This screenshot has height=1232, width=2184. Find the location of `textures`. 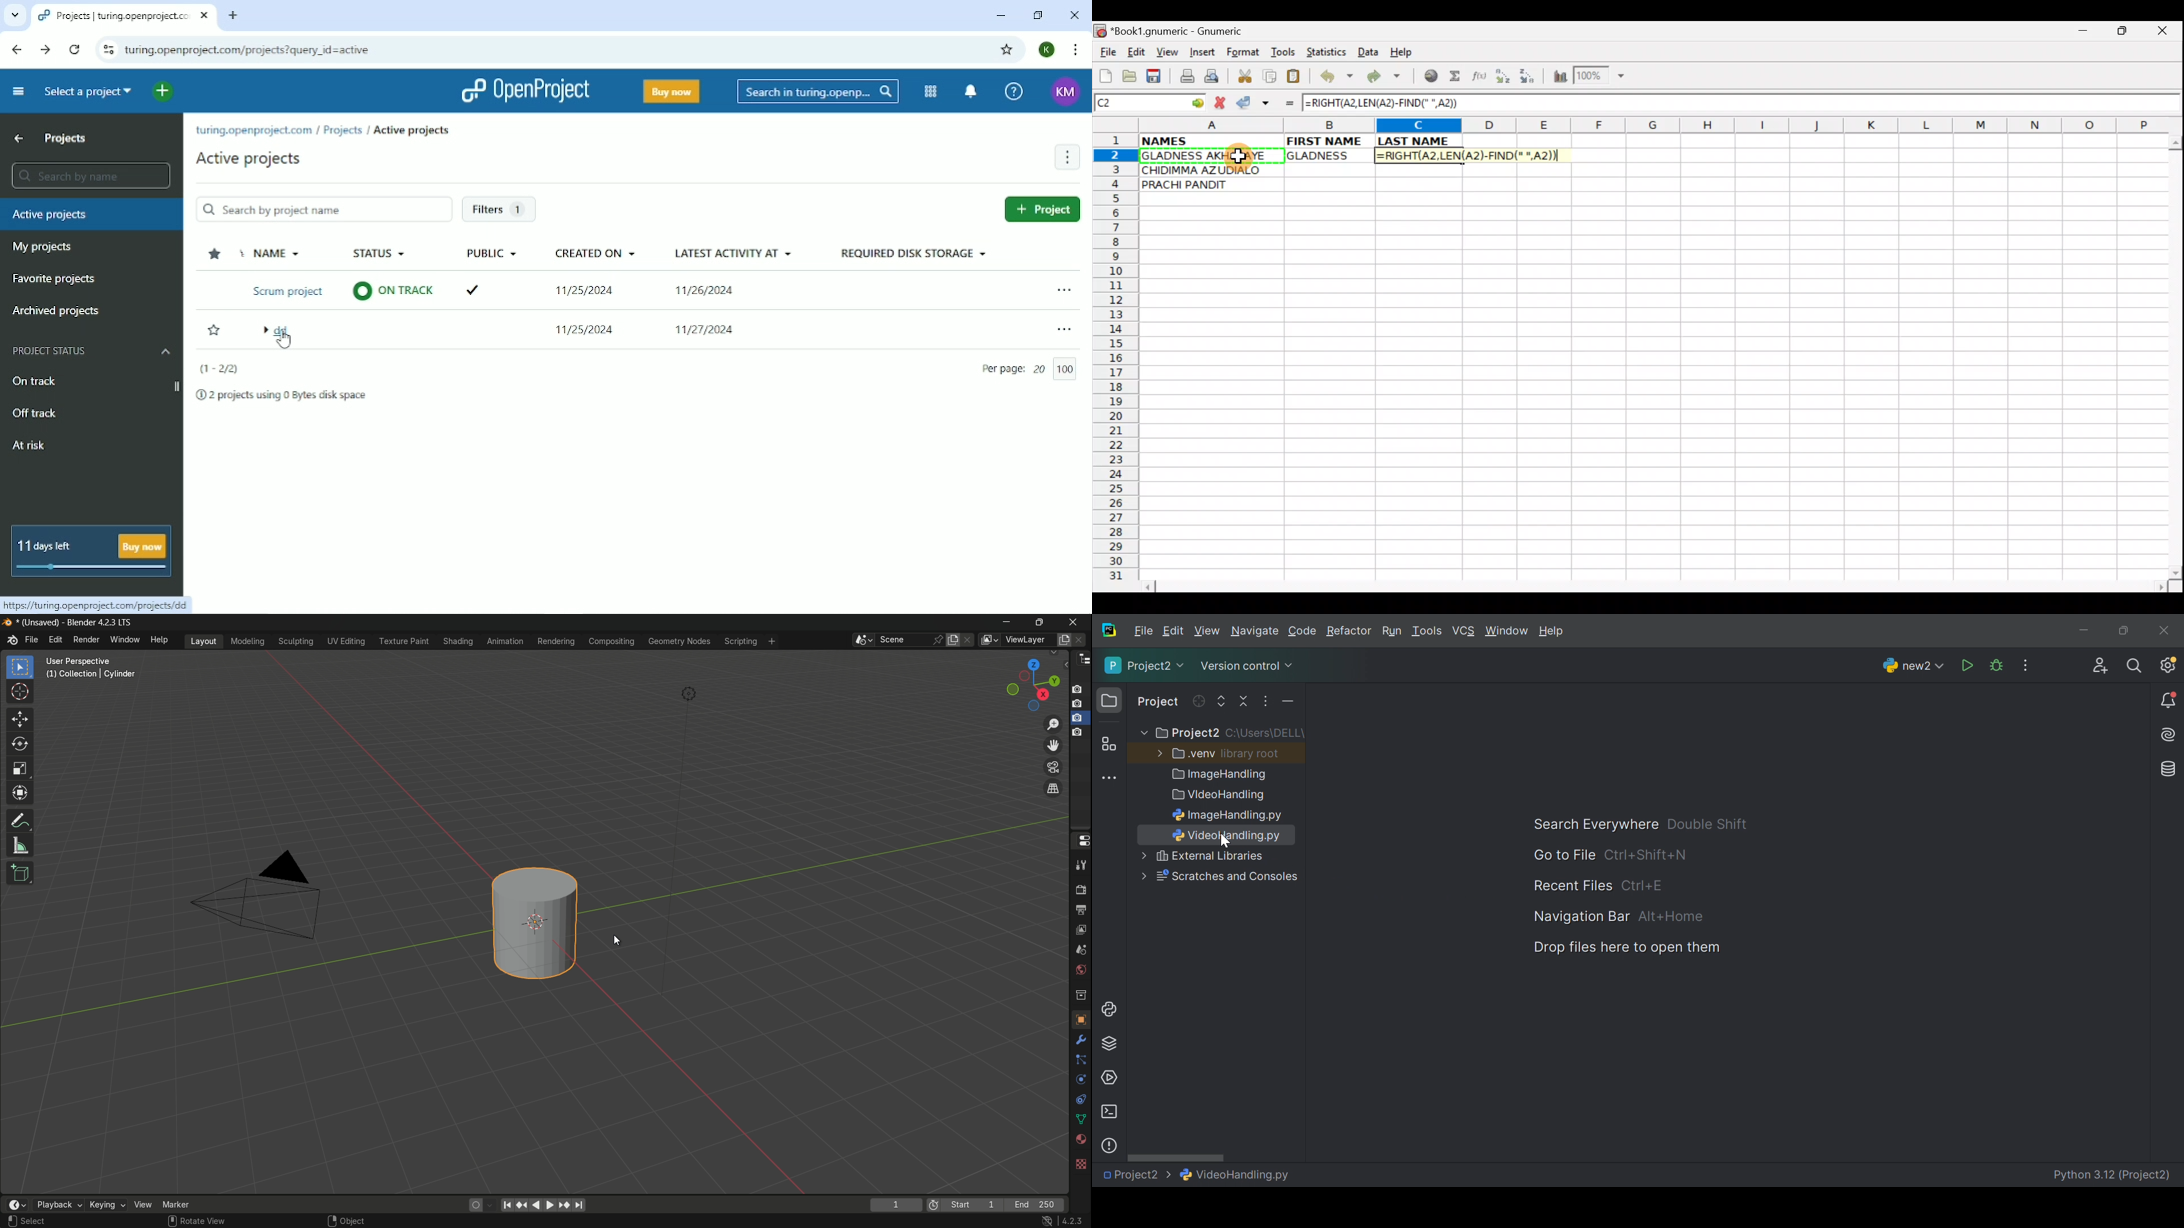

textures is located at coordinates (1082, 1161).